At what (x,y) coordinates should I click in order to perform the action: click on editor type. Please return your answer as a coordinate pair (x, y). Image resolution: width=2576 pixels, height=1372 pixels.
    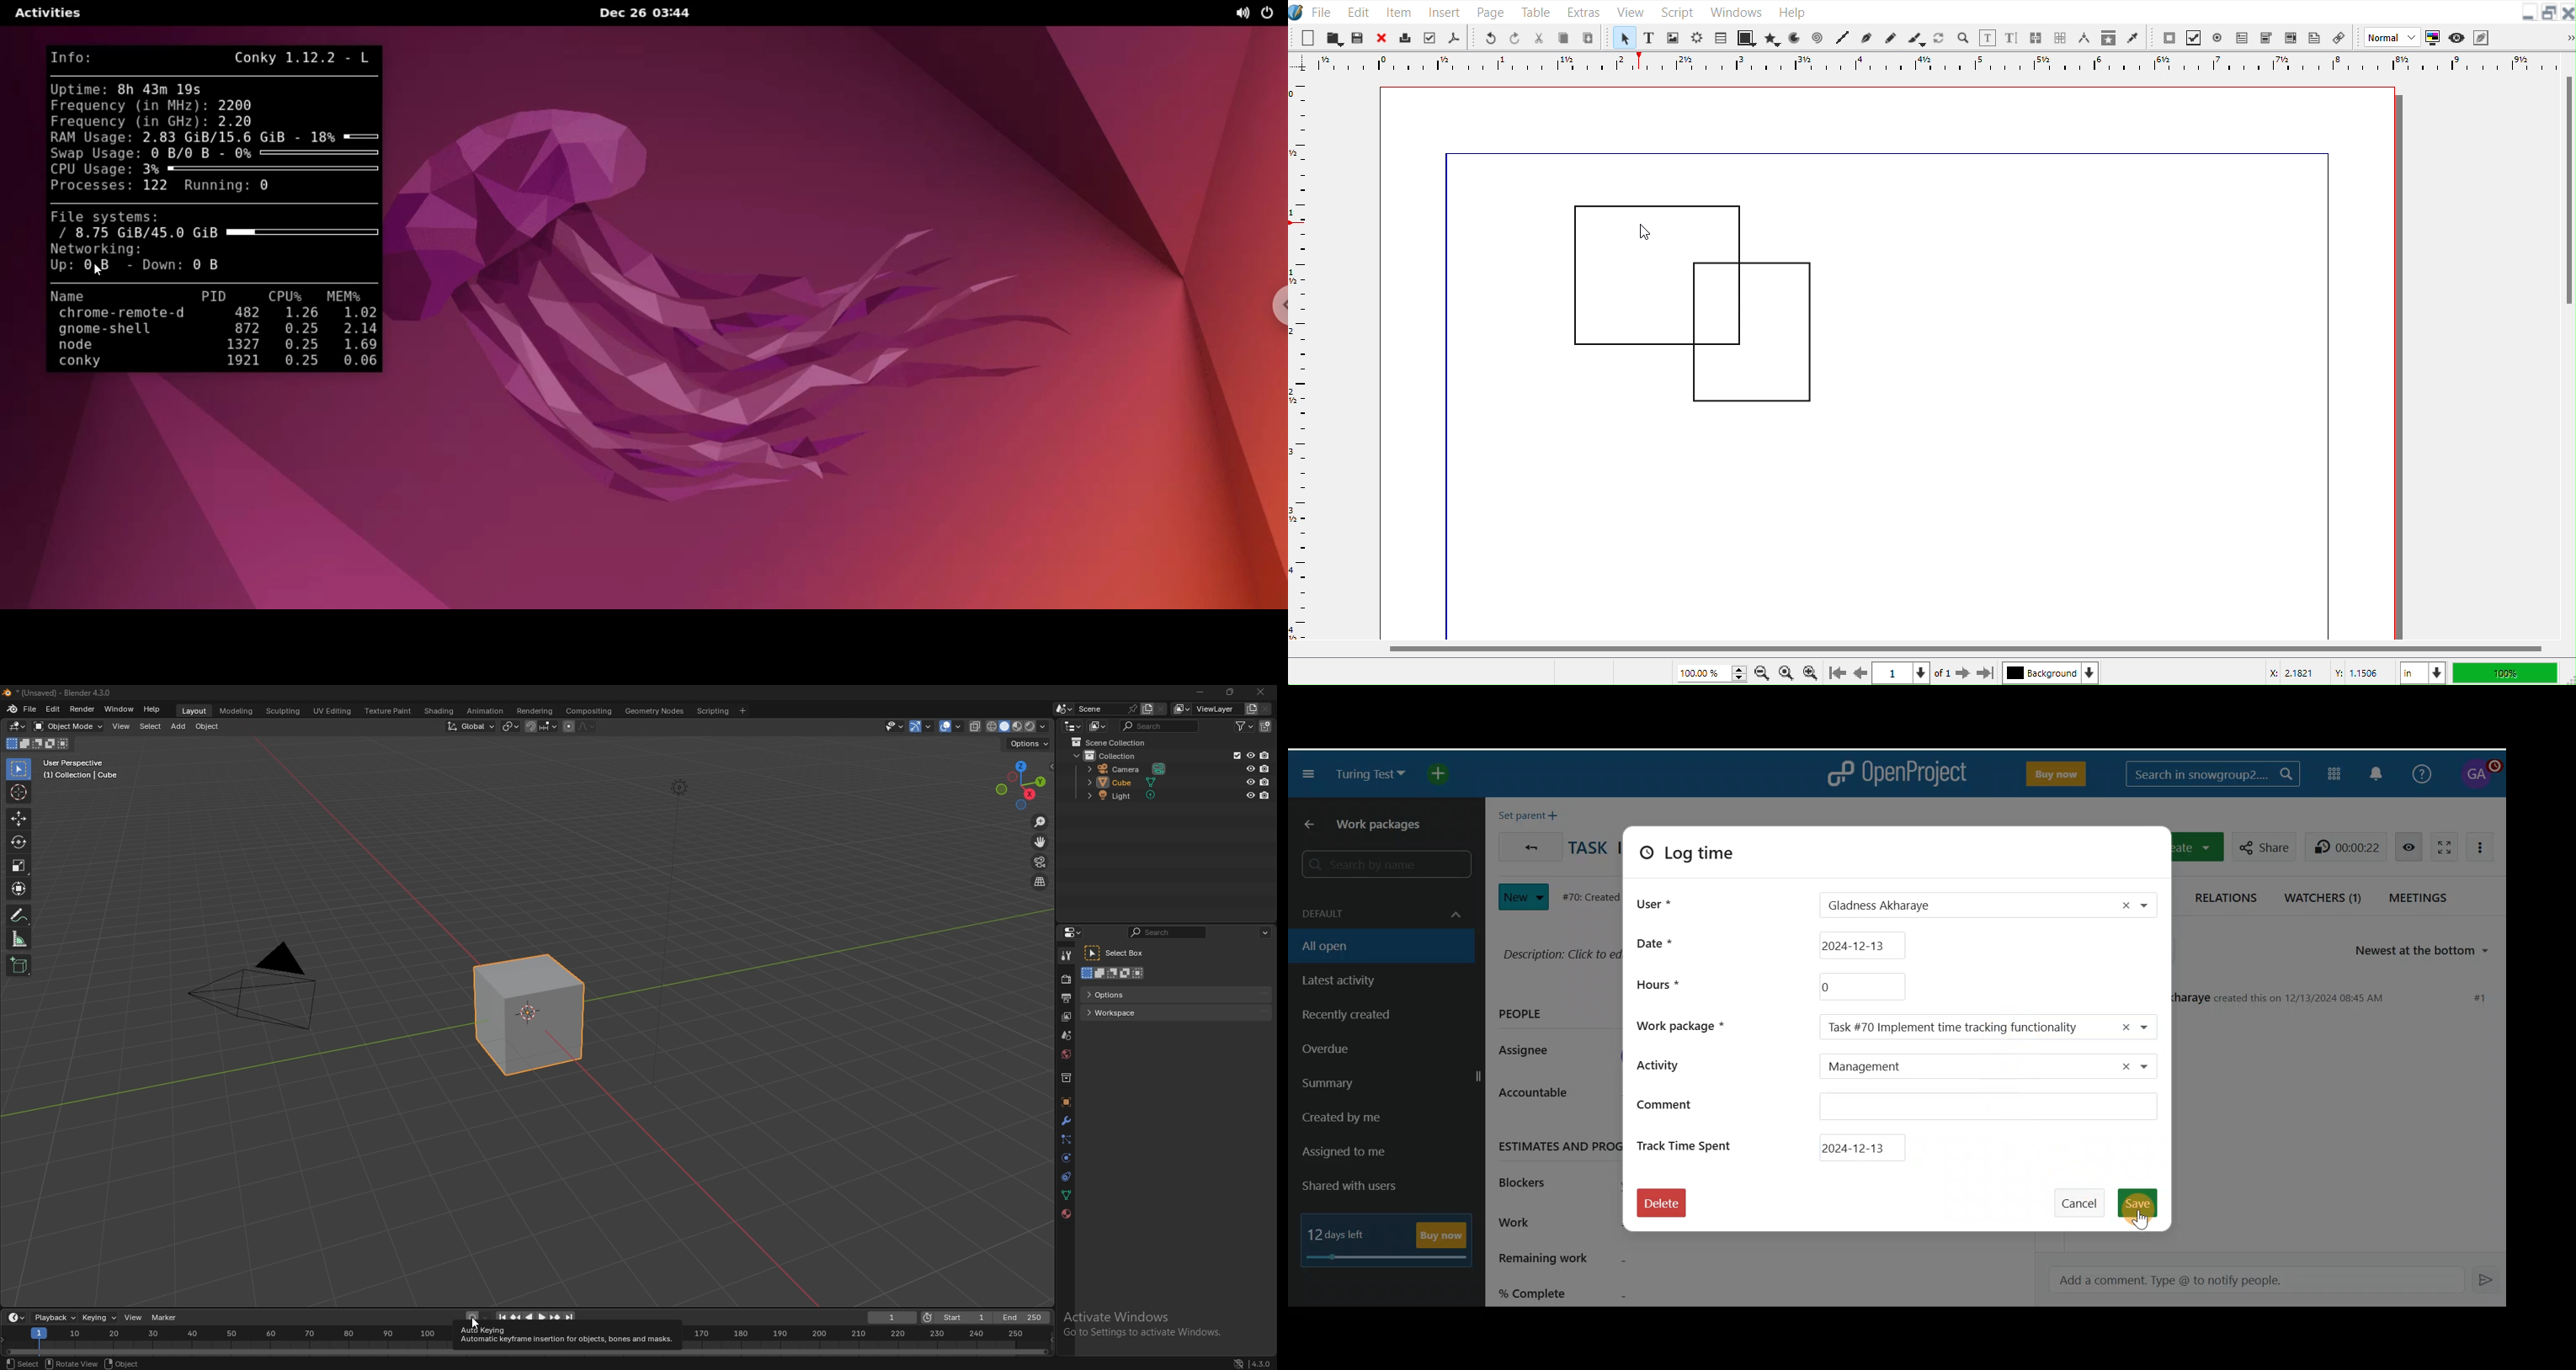
    Looking at the image, I should click on (18, 726).